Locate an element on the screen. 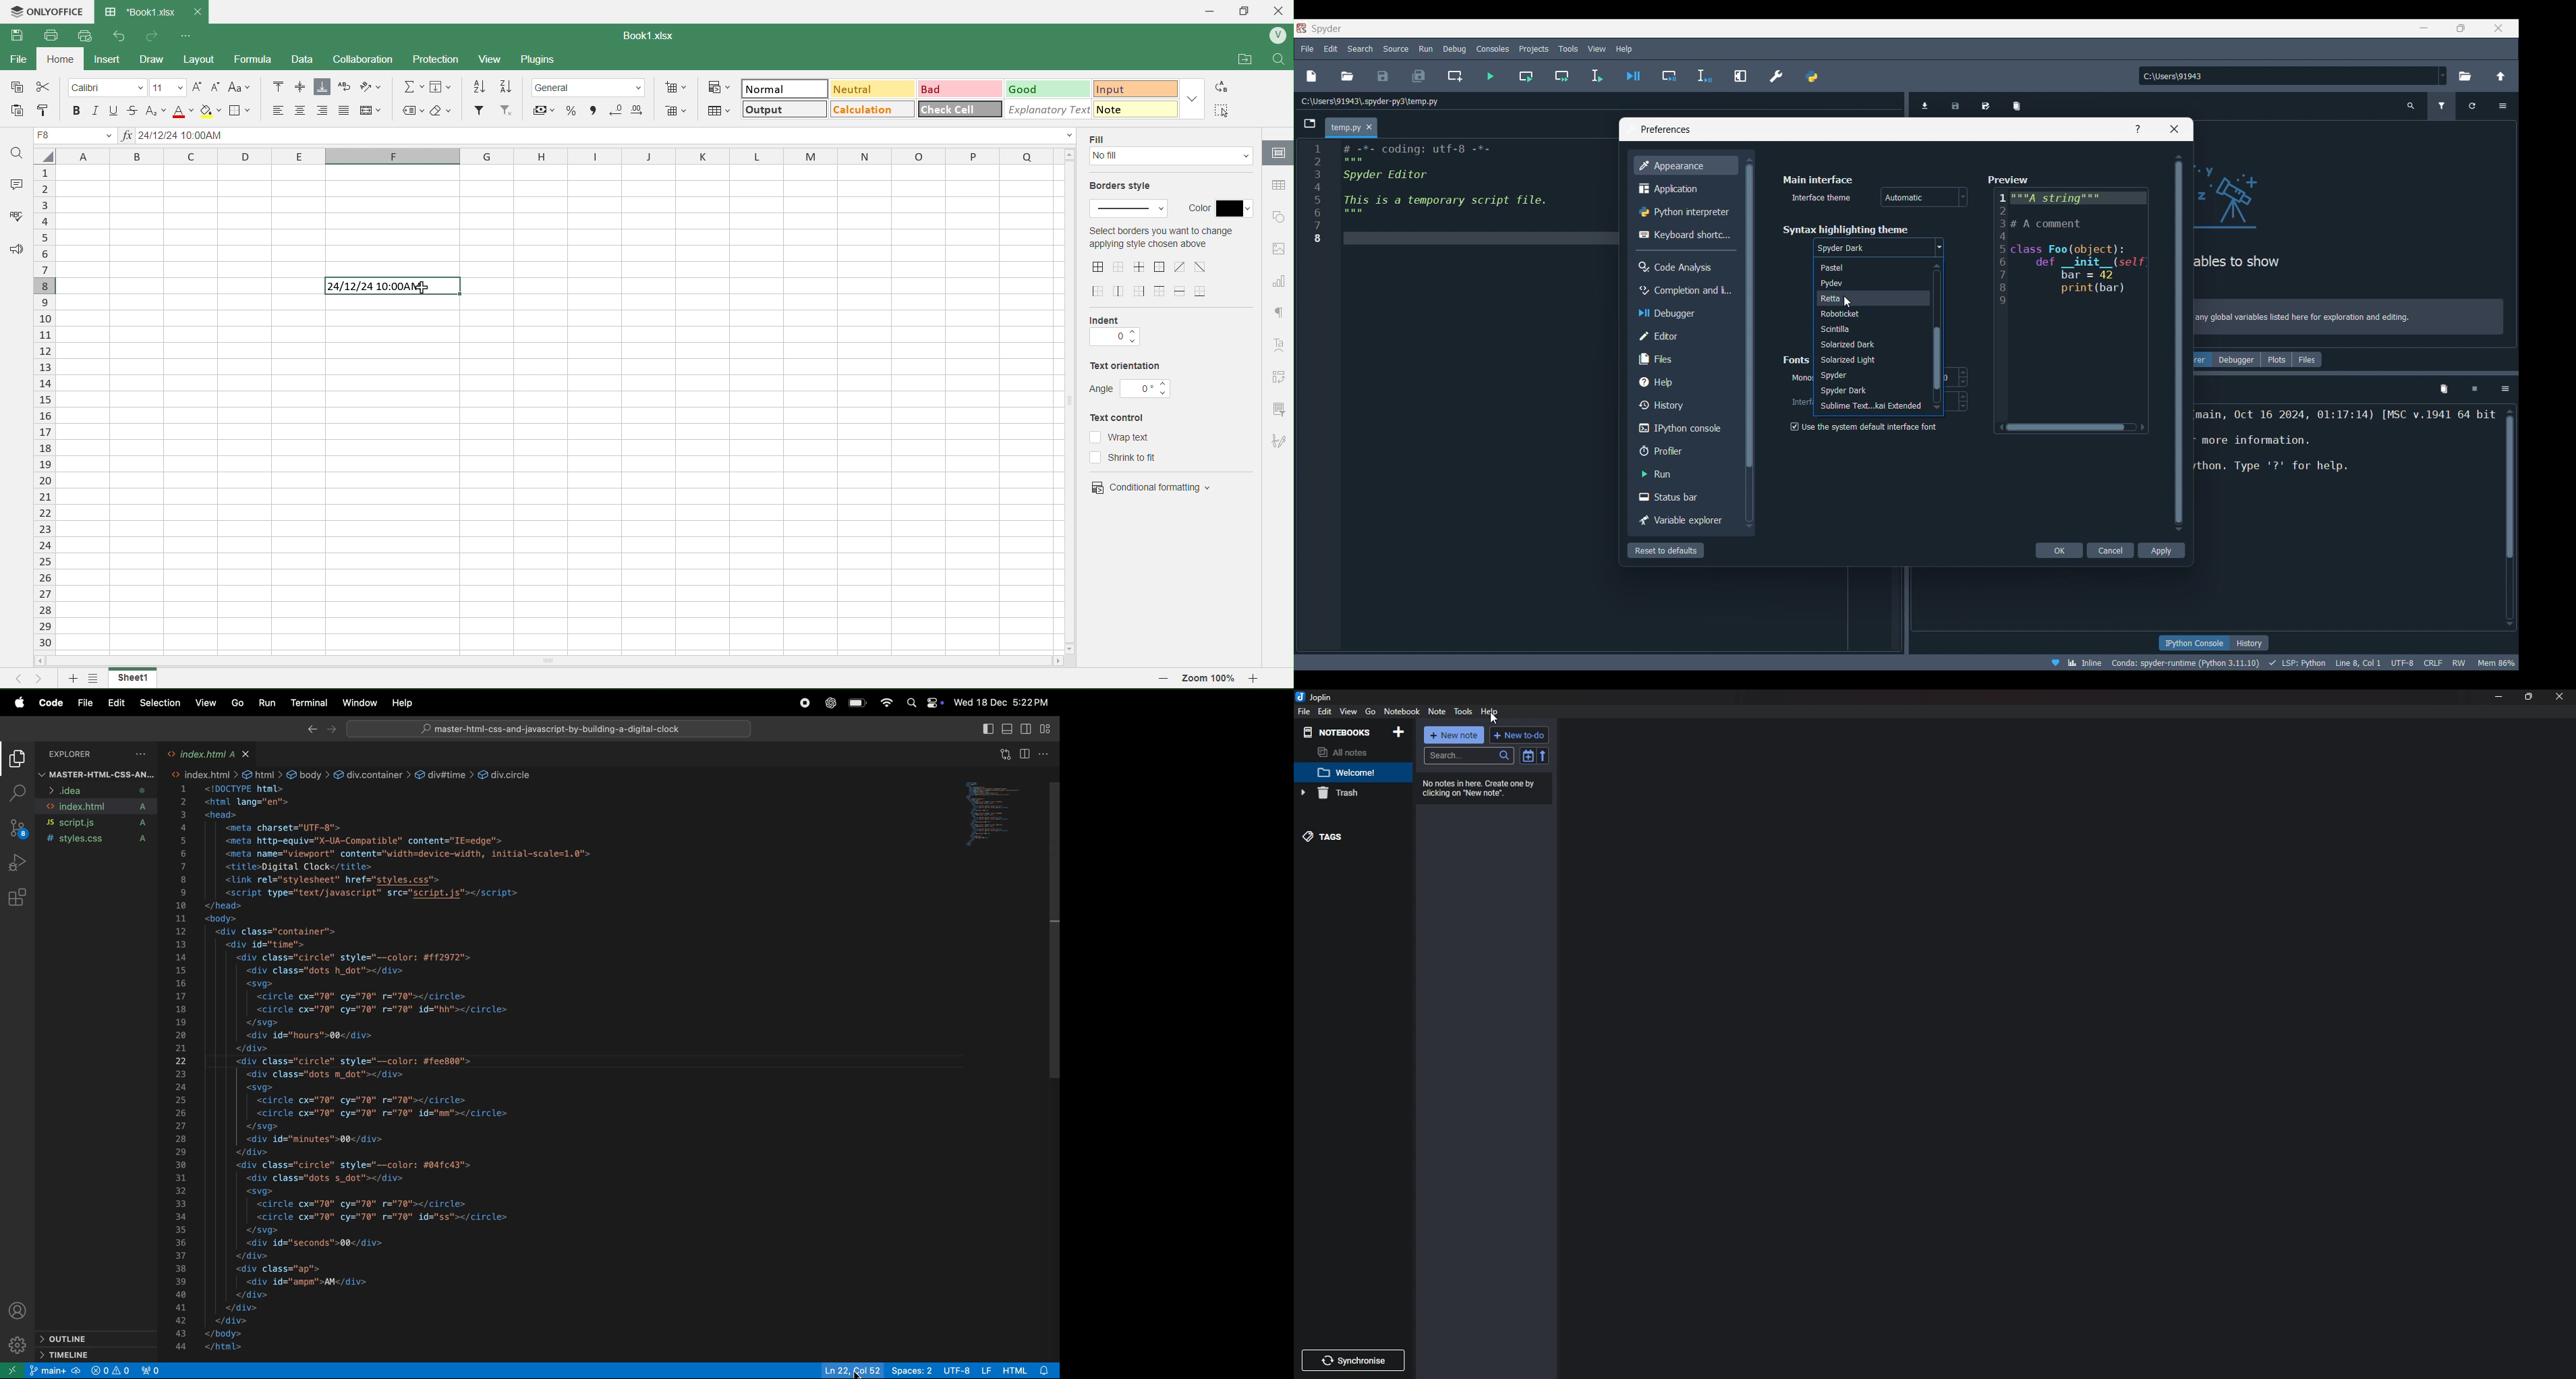 This screenshot has width=2576, height=1400. main + is located at coordinates (55, 1371).